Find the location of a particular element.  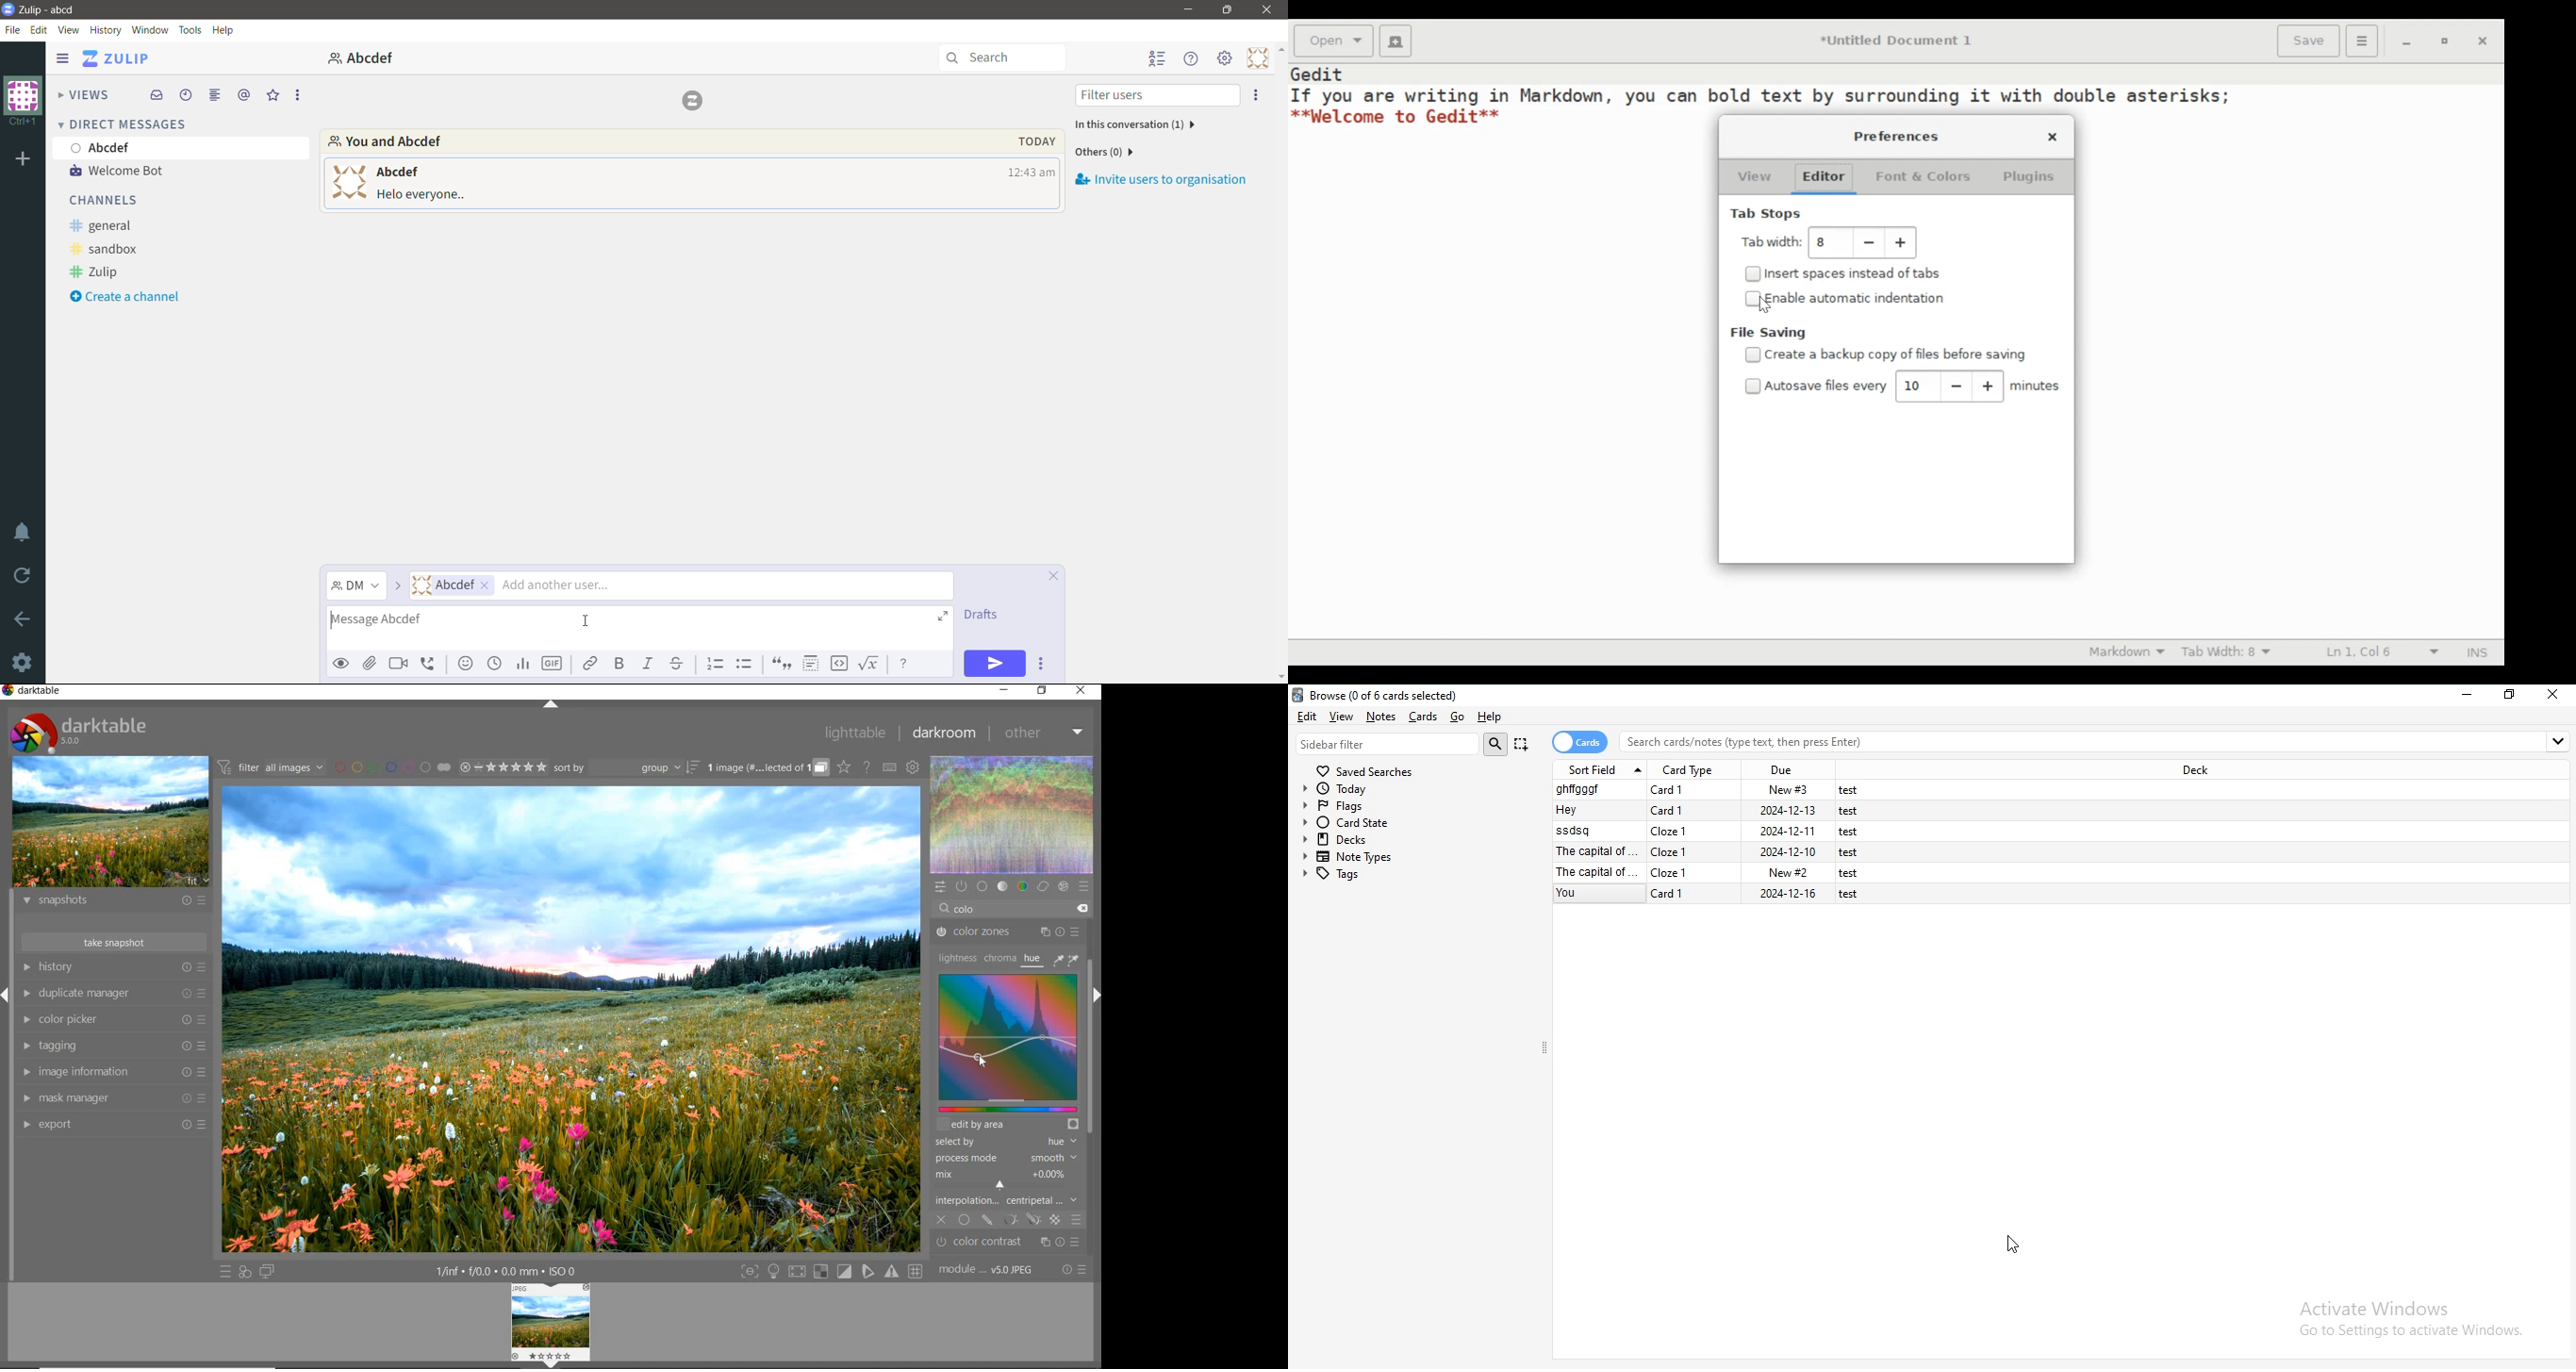

close is located at coordinates (2554, 695).